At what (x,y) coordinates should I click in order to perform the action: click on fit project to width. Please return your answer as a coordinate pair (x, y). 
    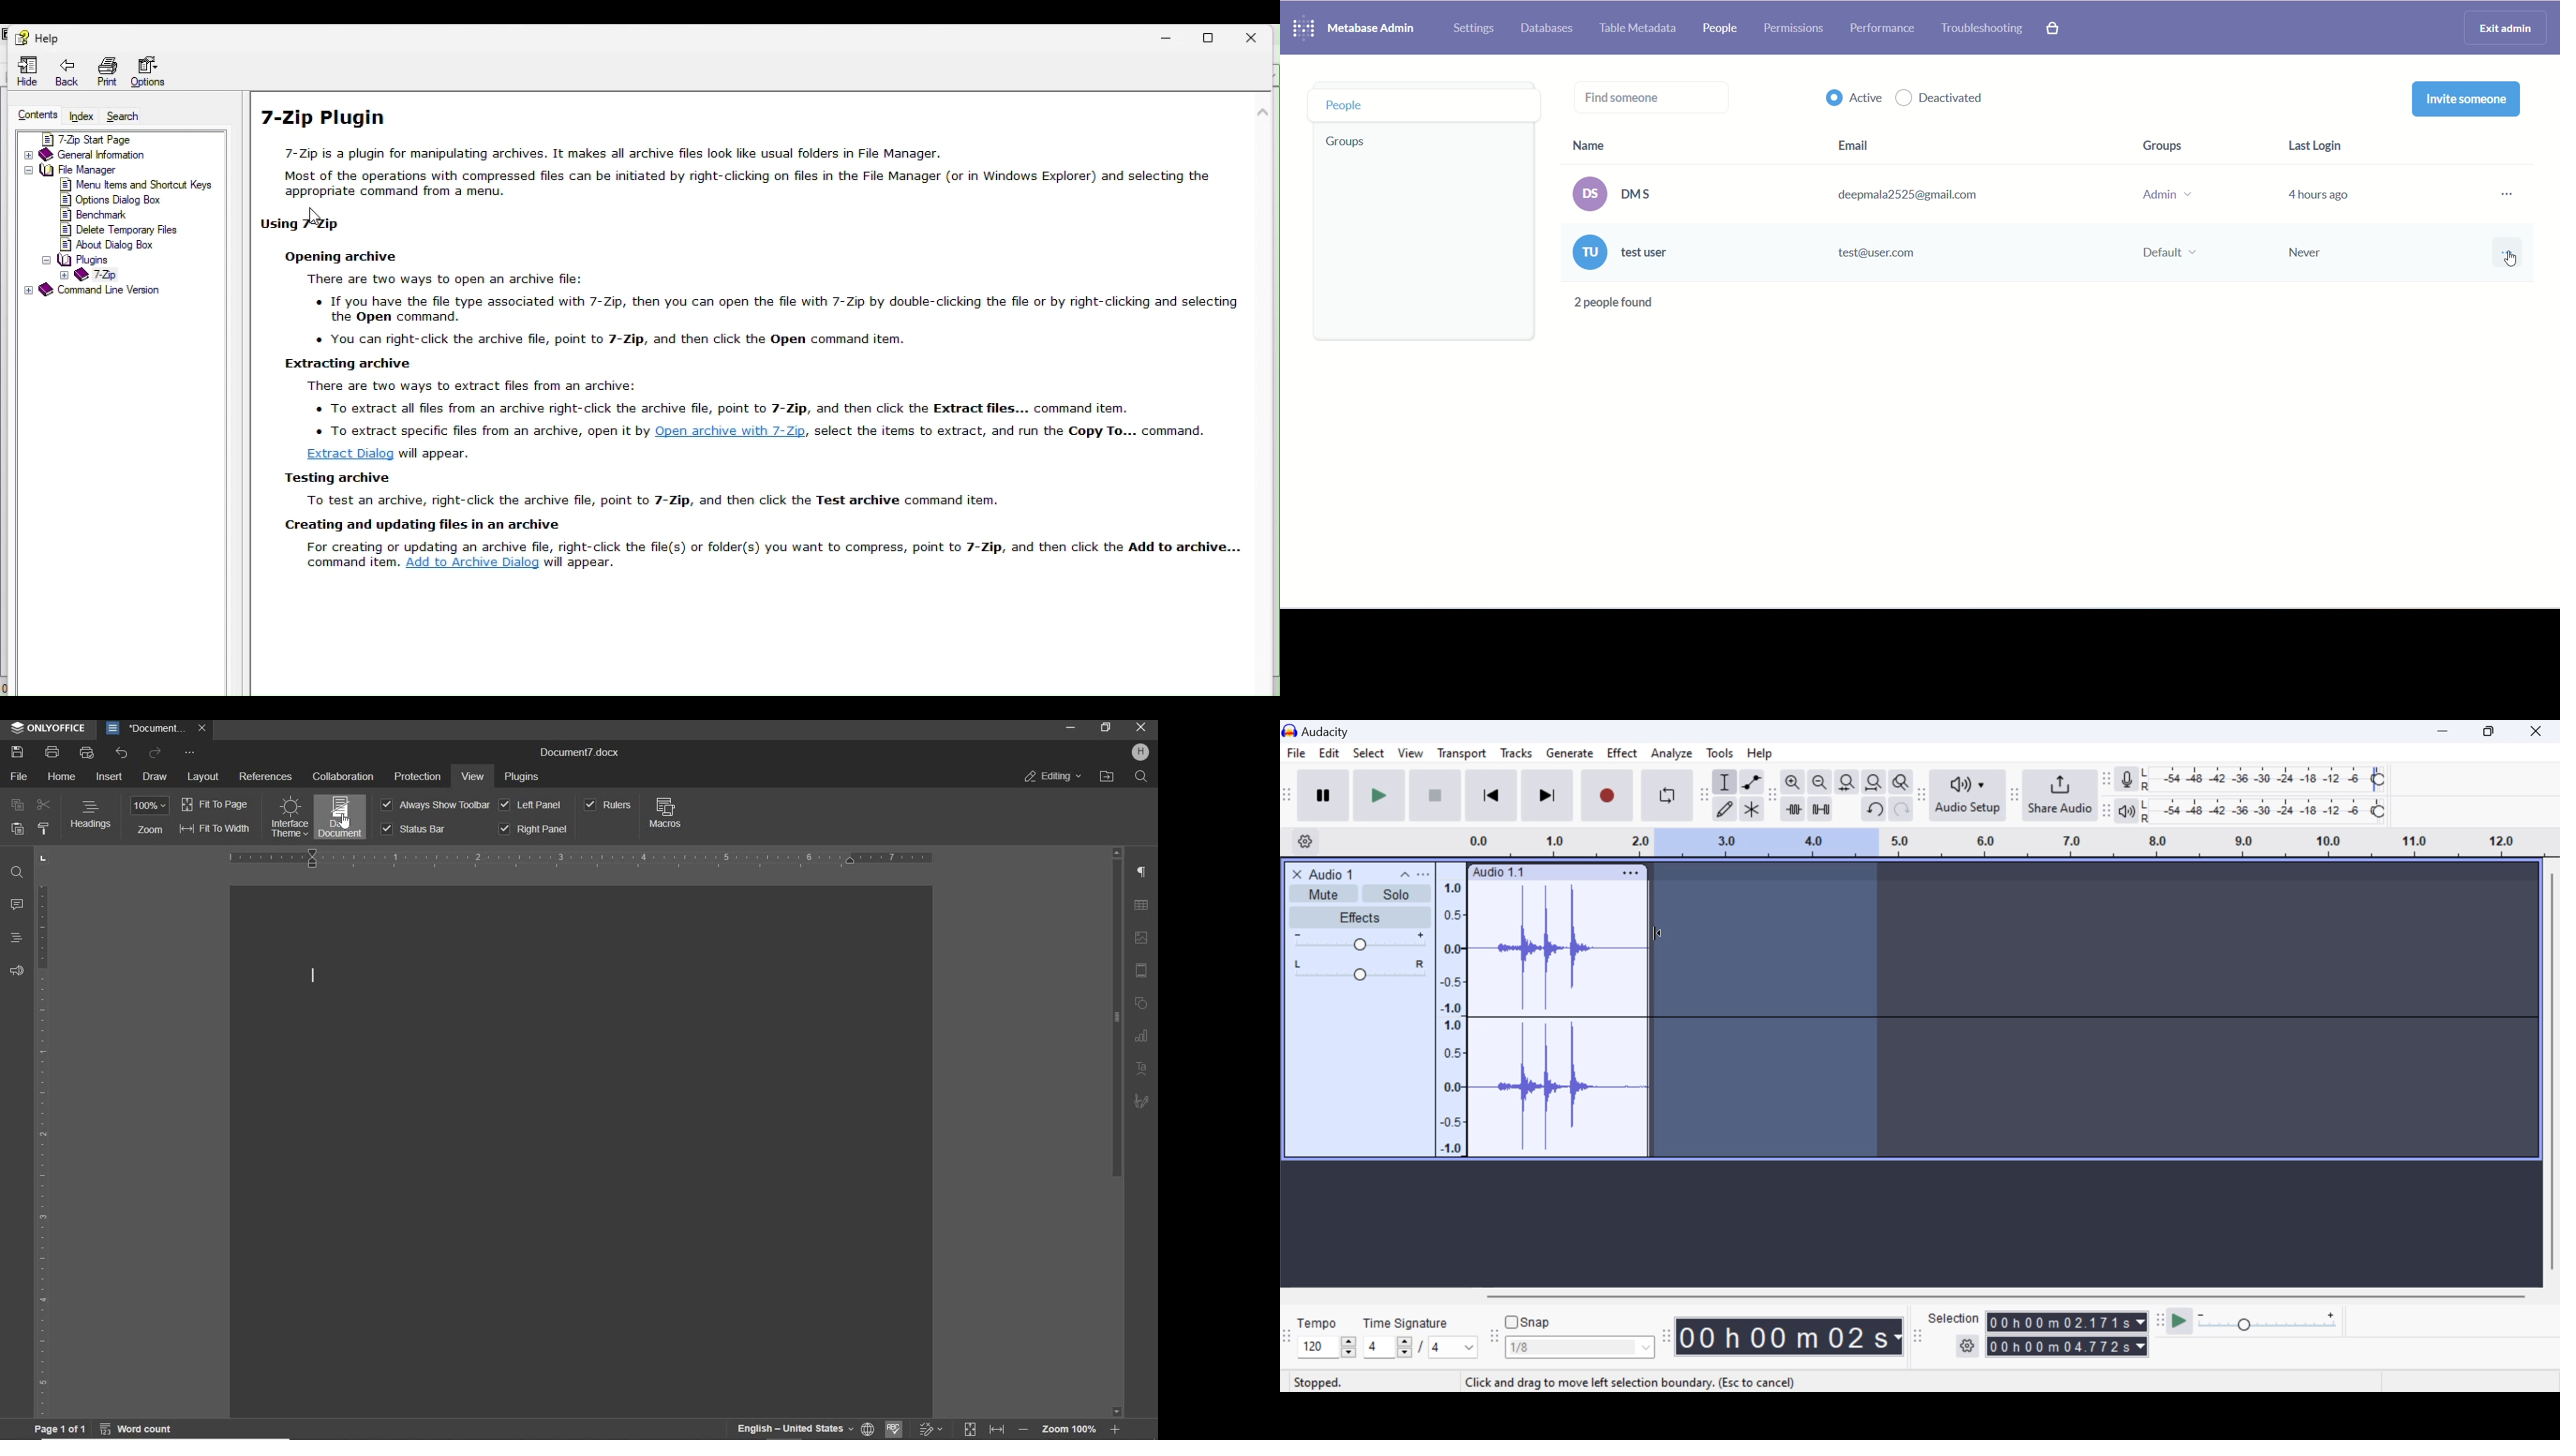
    Looking at the image, I should click on (1874, 783).